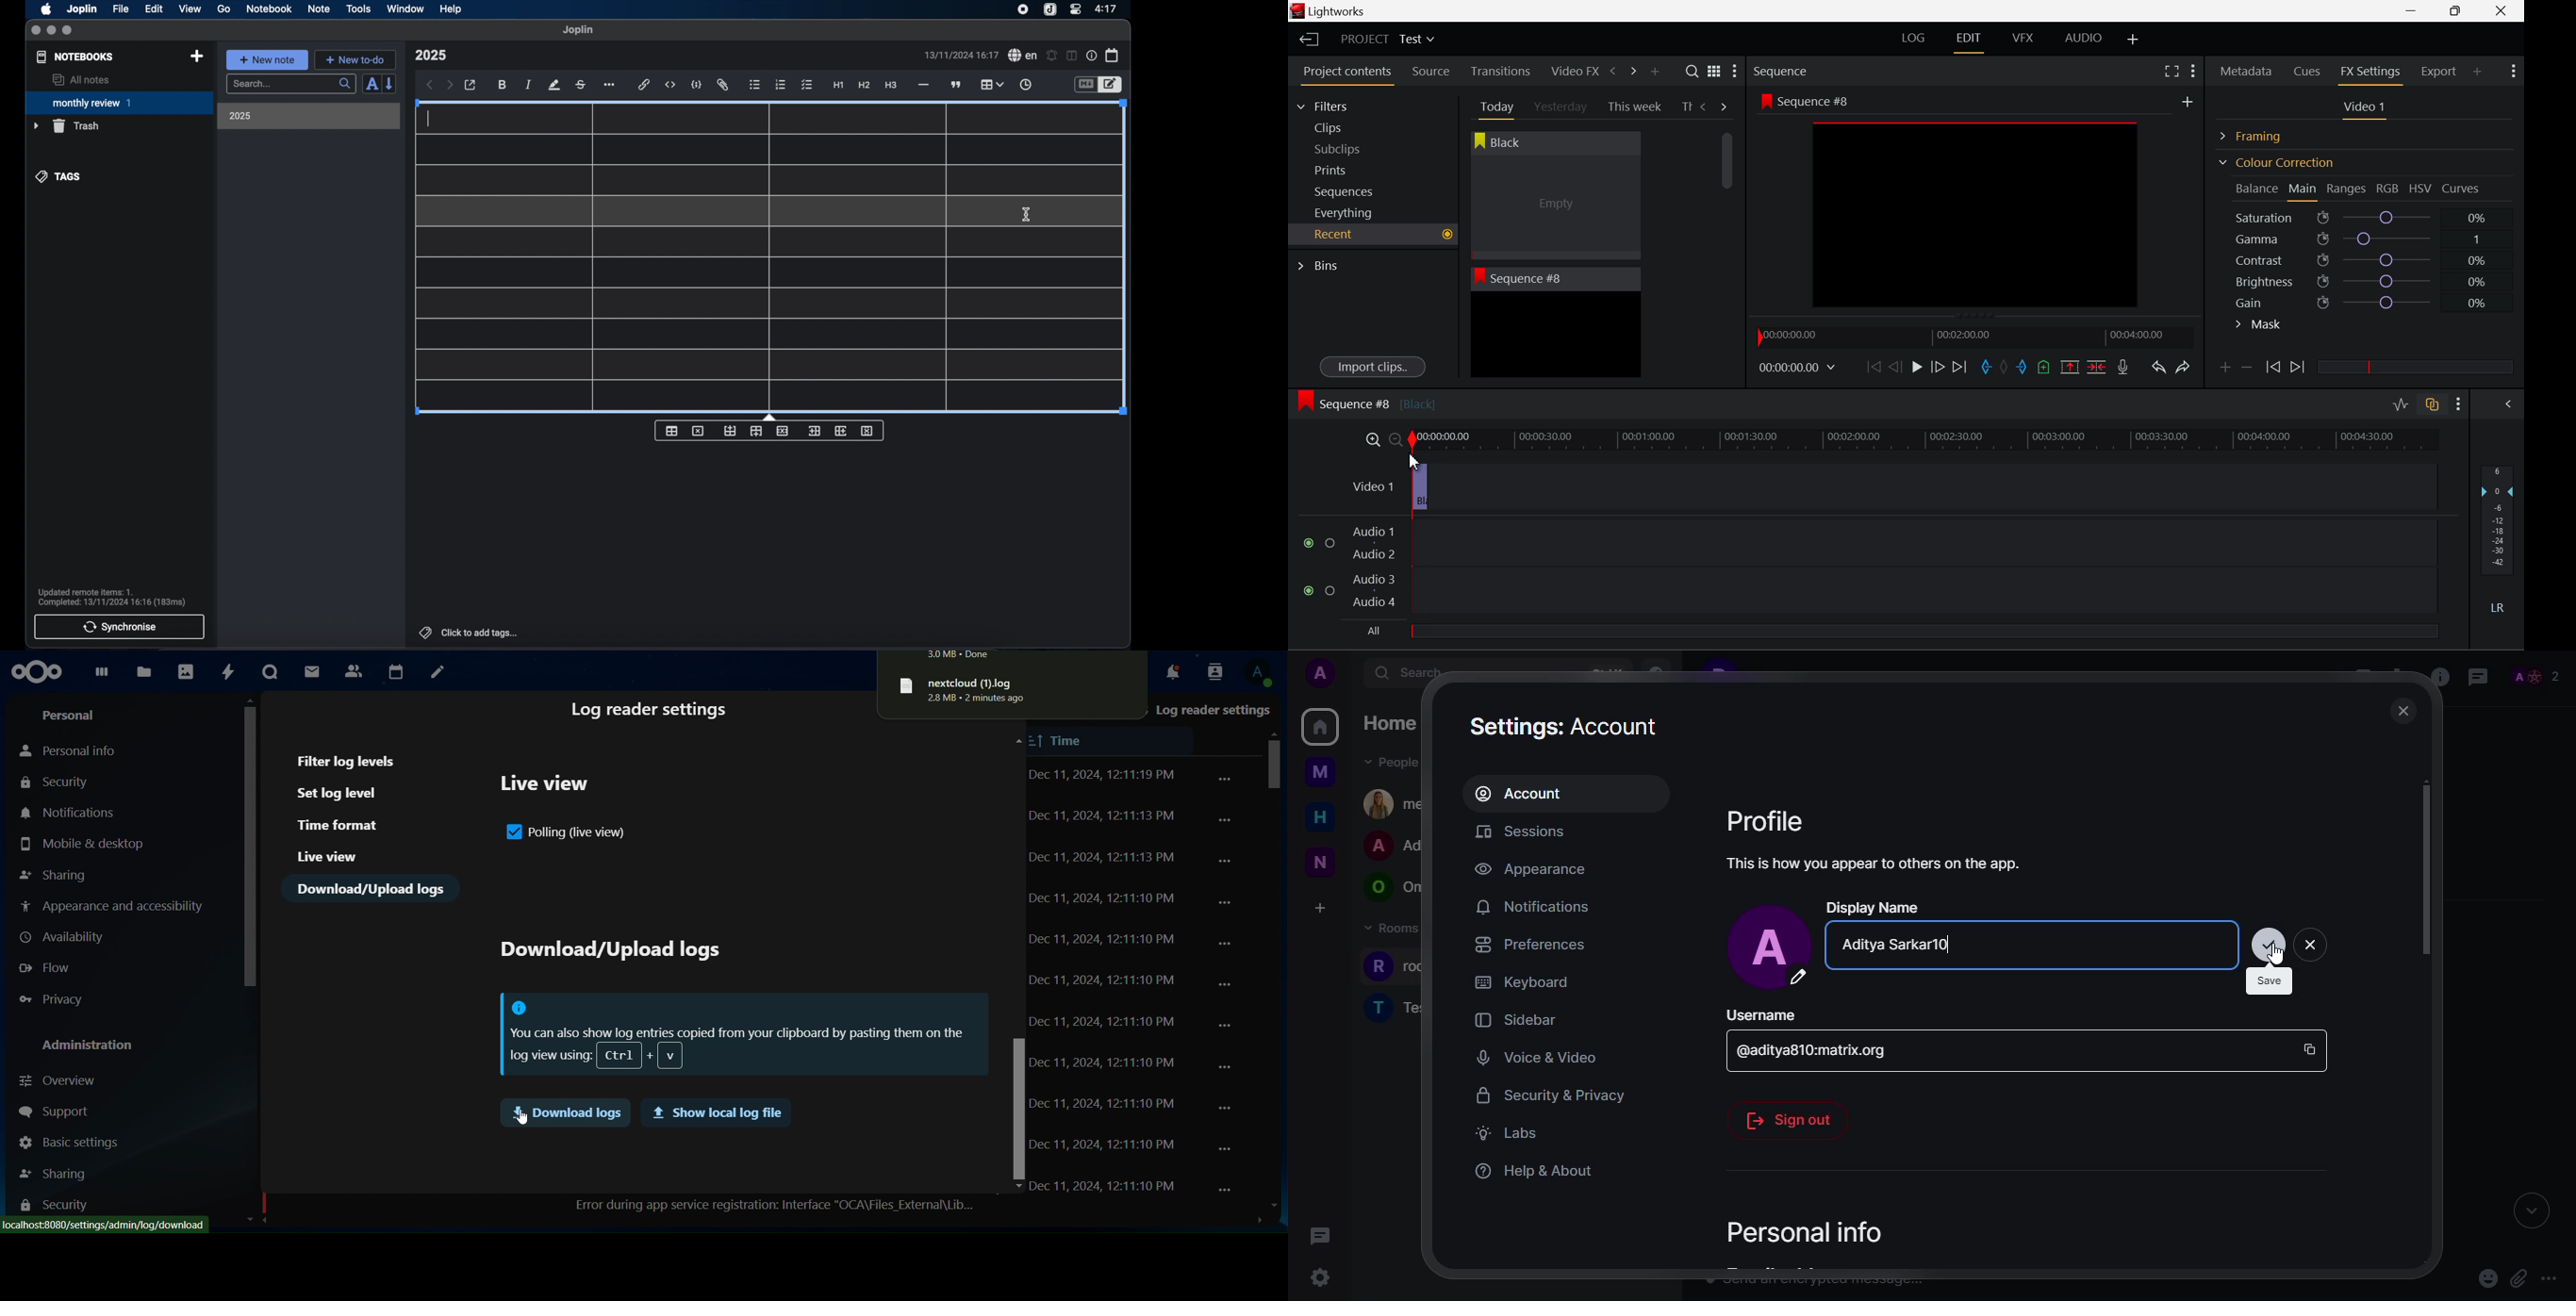  What do you see at coordinates (112, 597) in the screenshot?
I see `sync notification` at bounding box center [112, 597].